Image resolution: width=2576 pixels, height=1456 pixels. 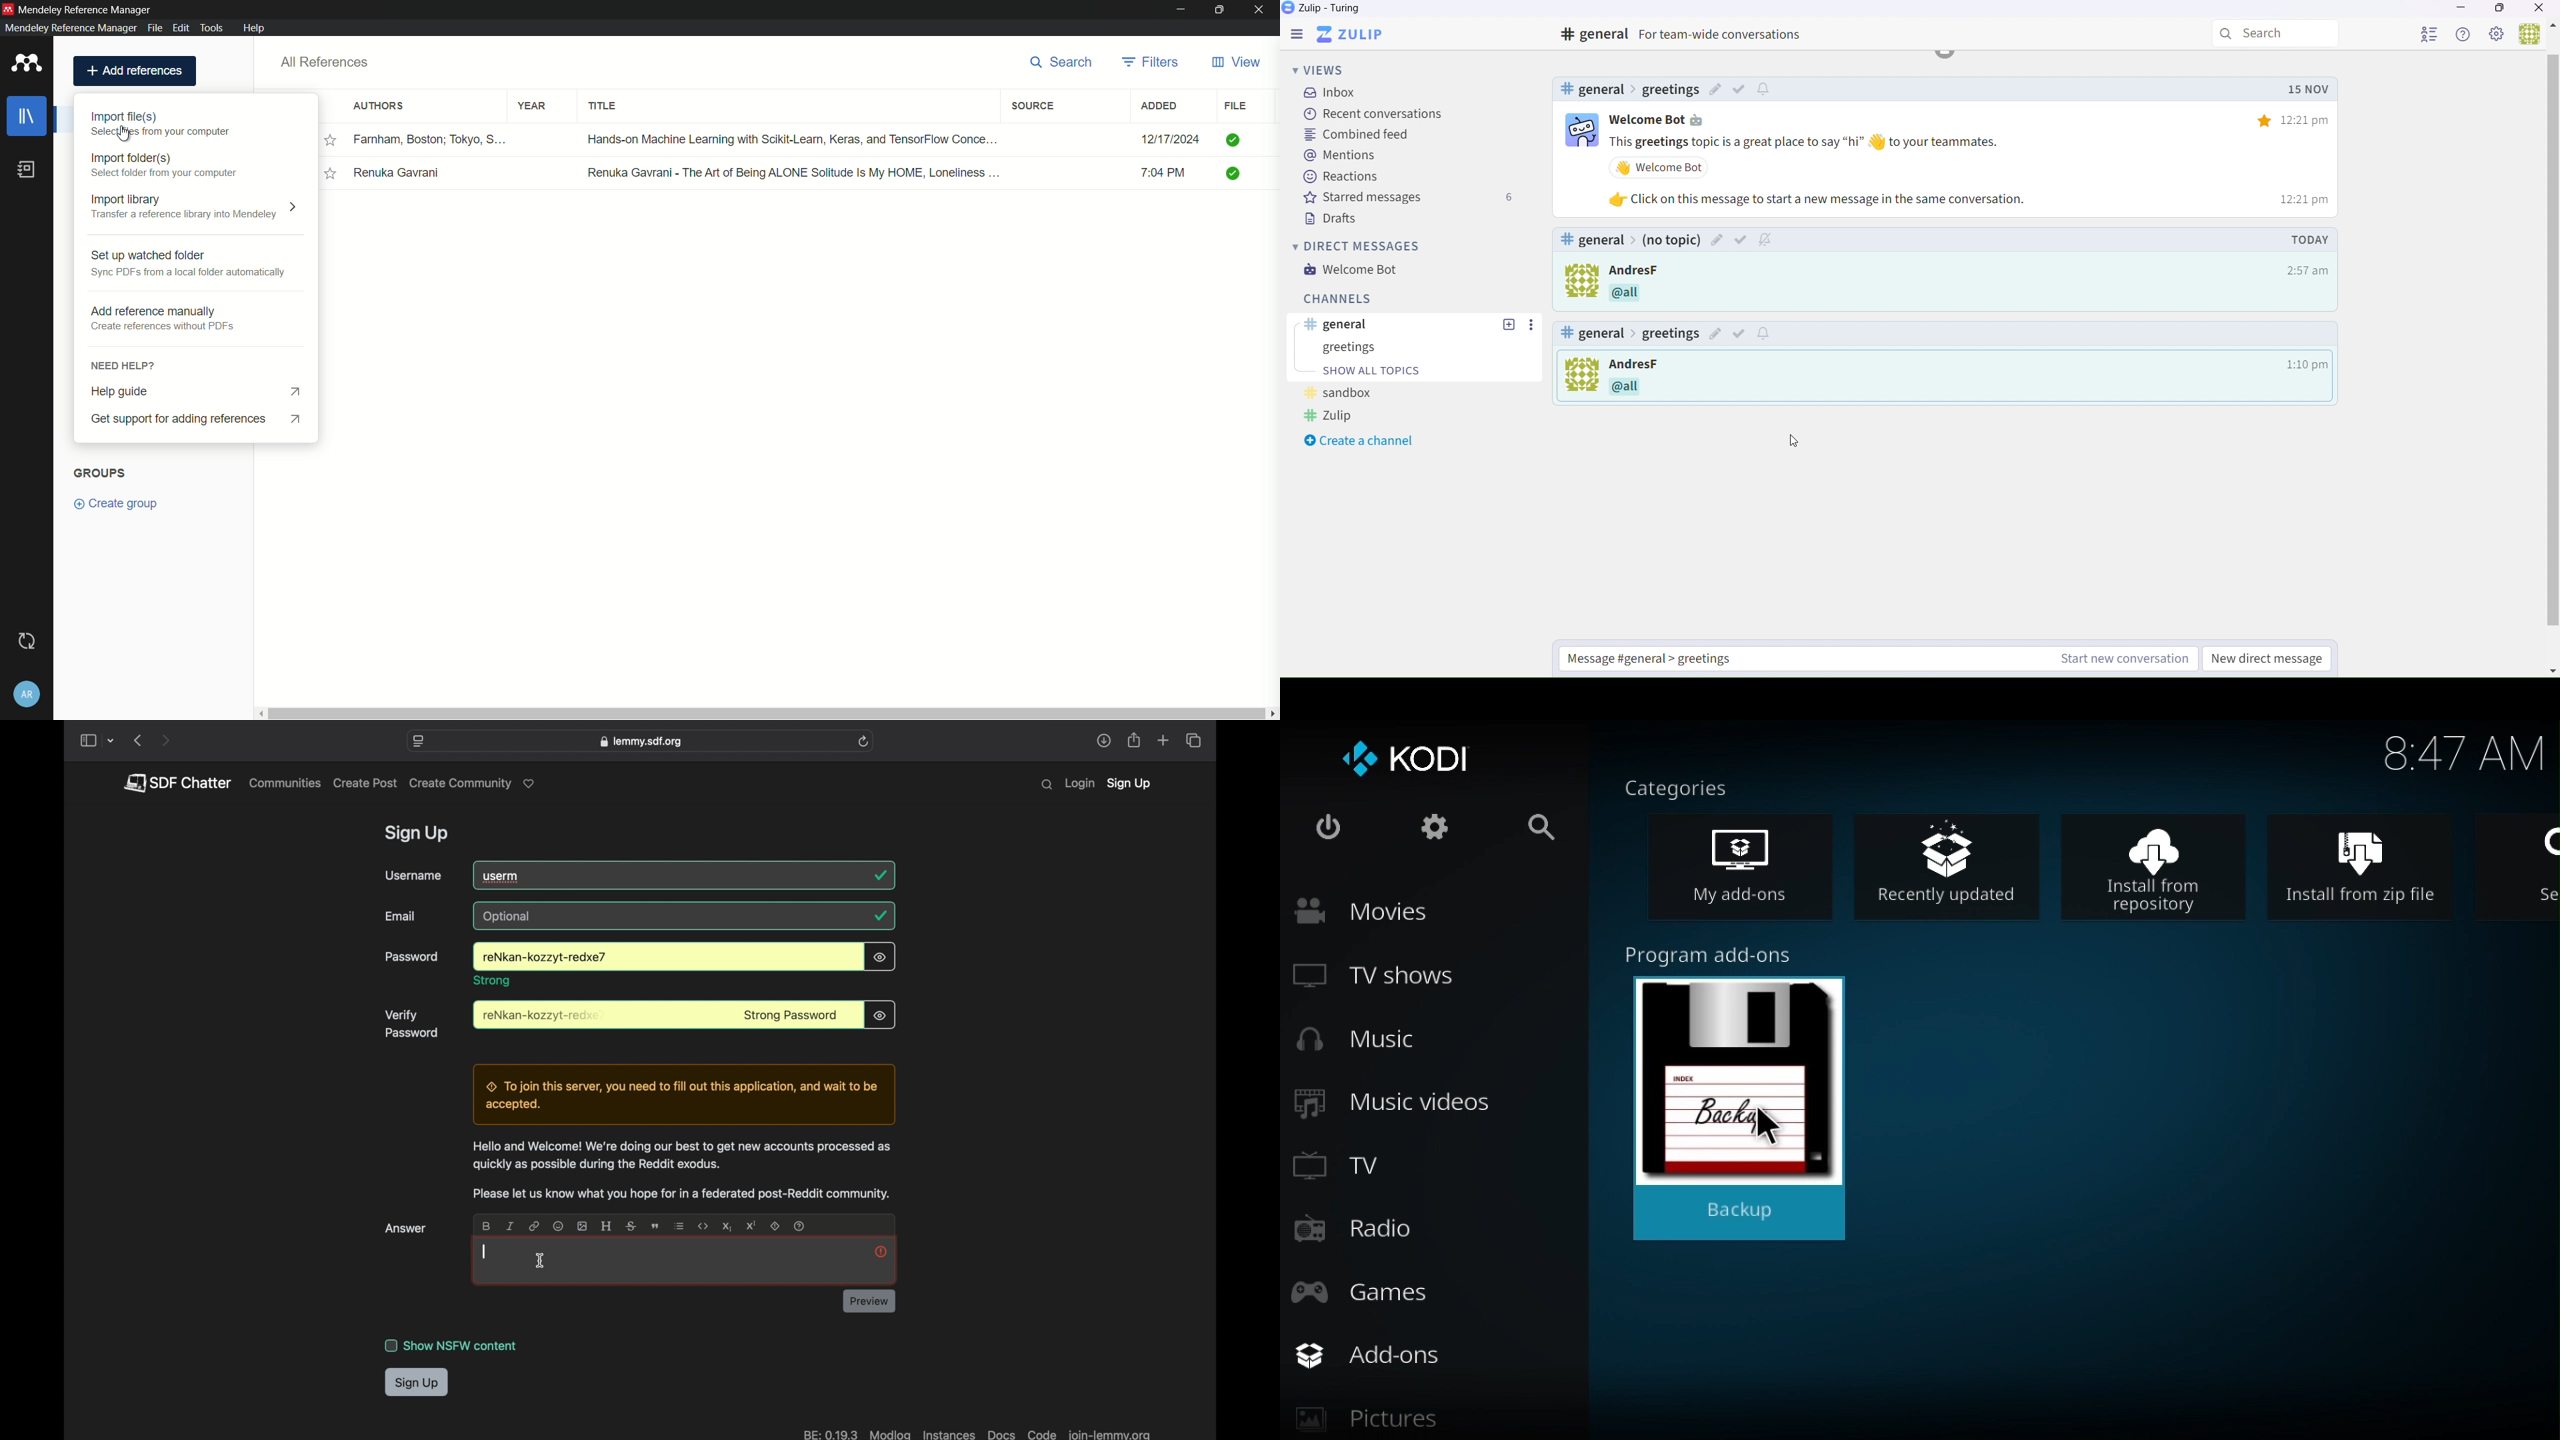 I want to click on , so click(x=1661, y=167).